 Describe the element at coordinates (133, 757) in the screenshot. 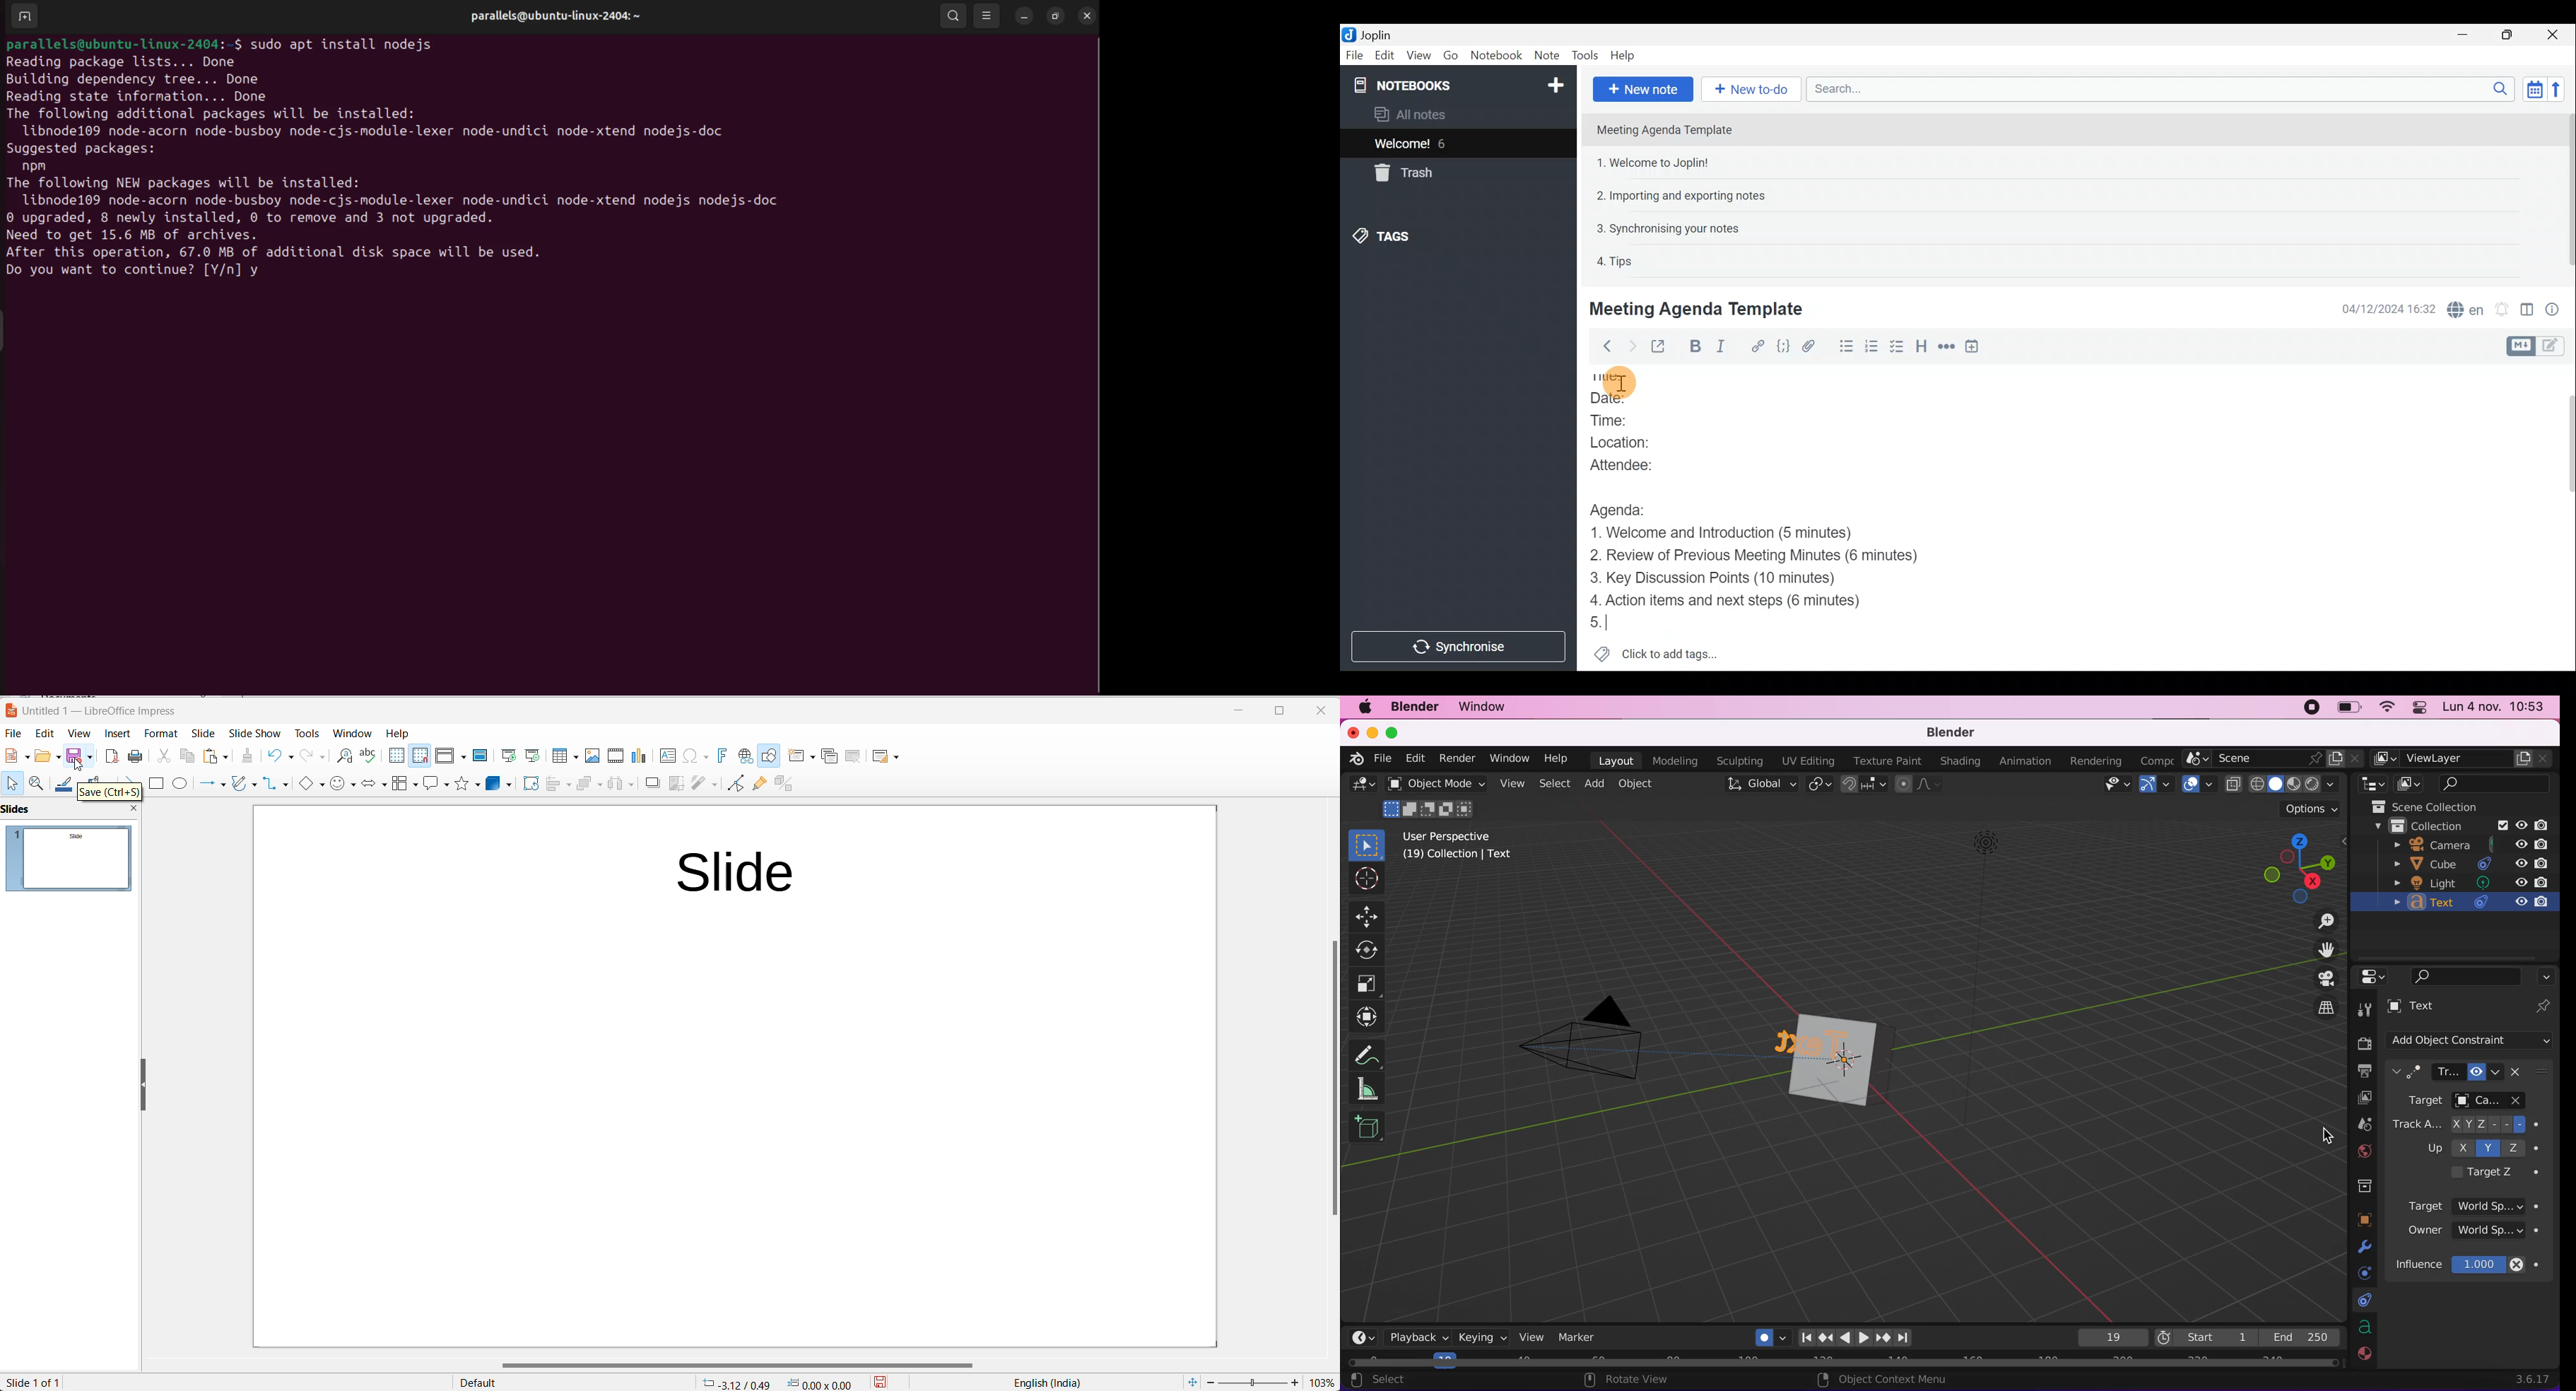

I see `Print` at that location.